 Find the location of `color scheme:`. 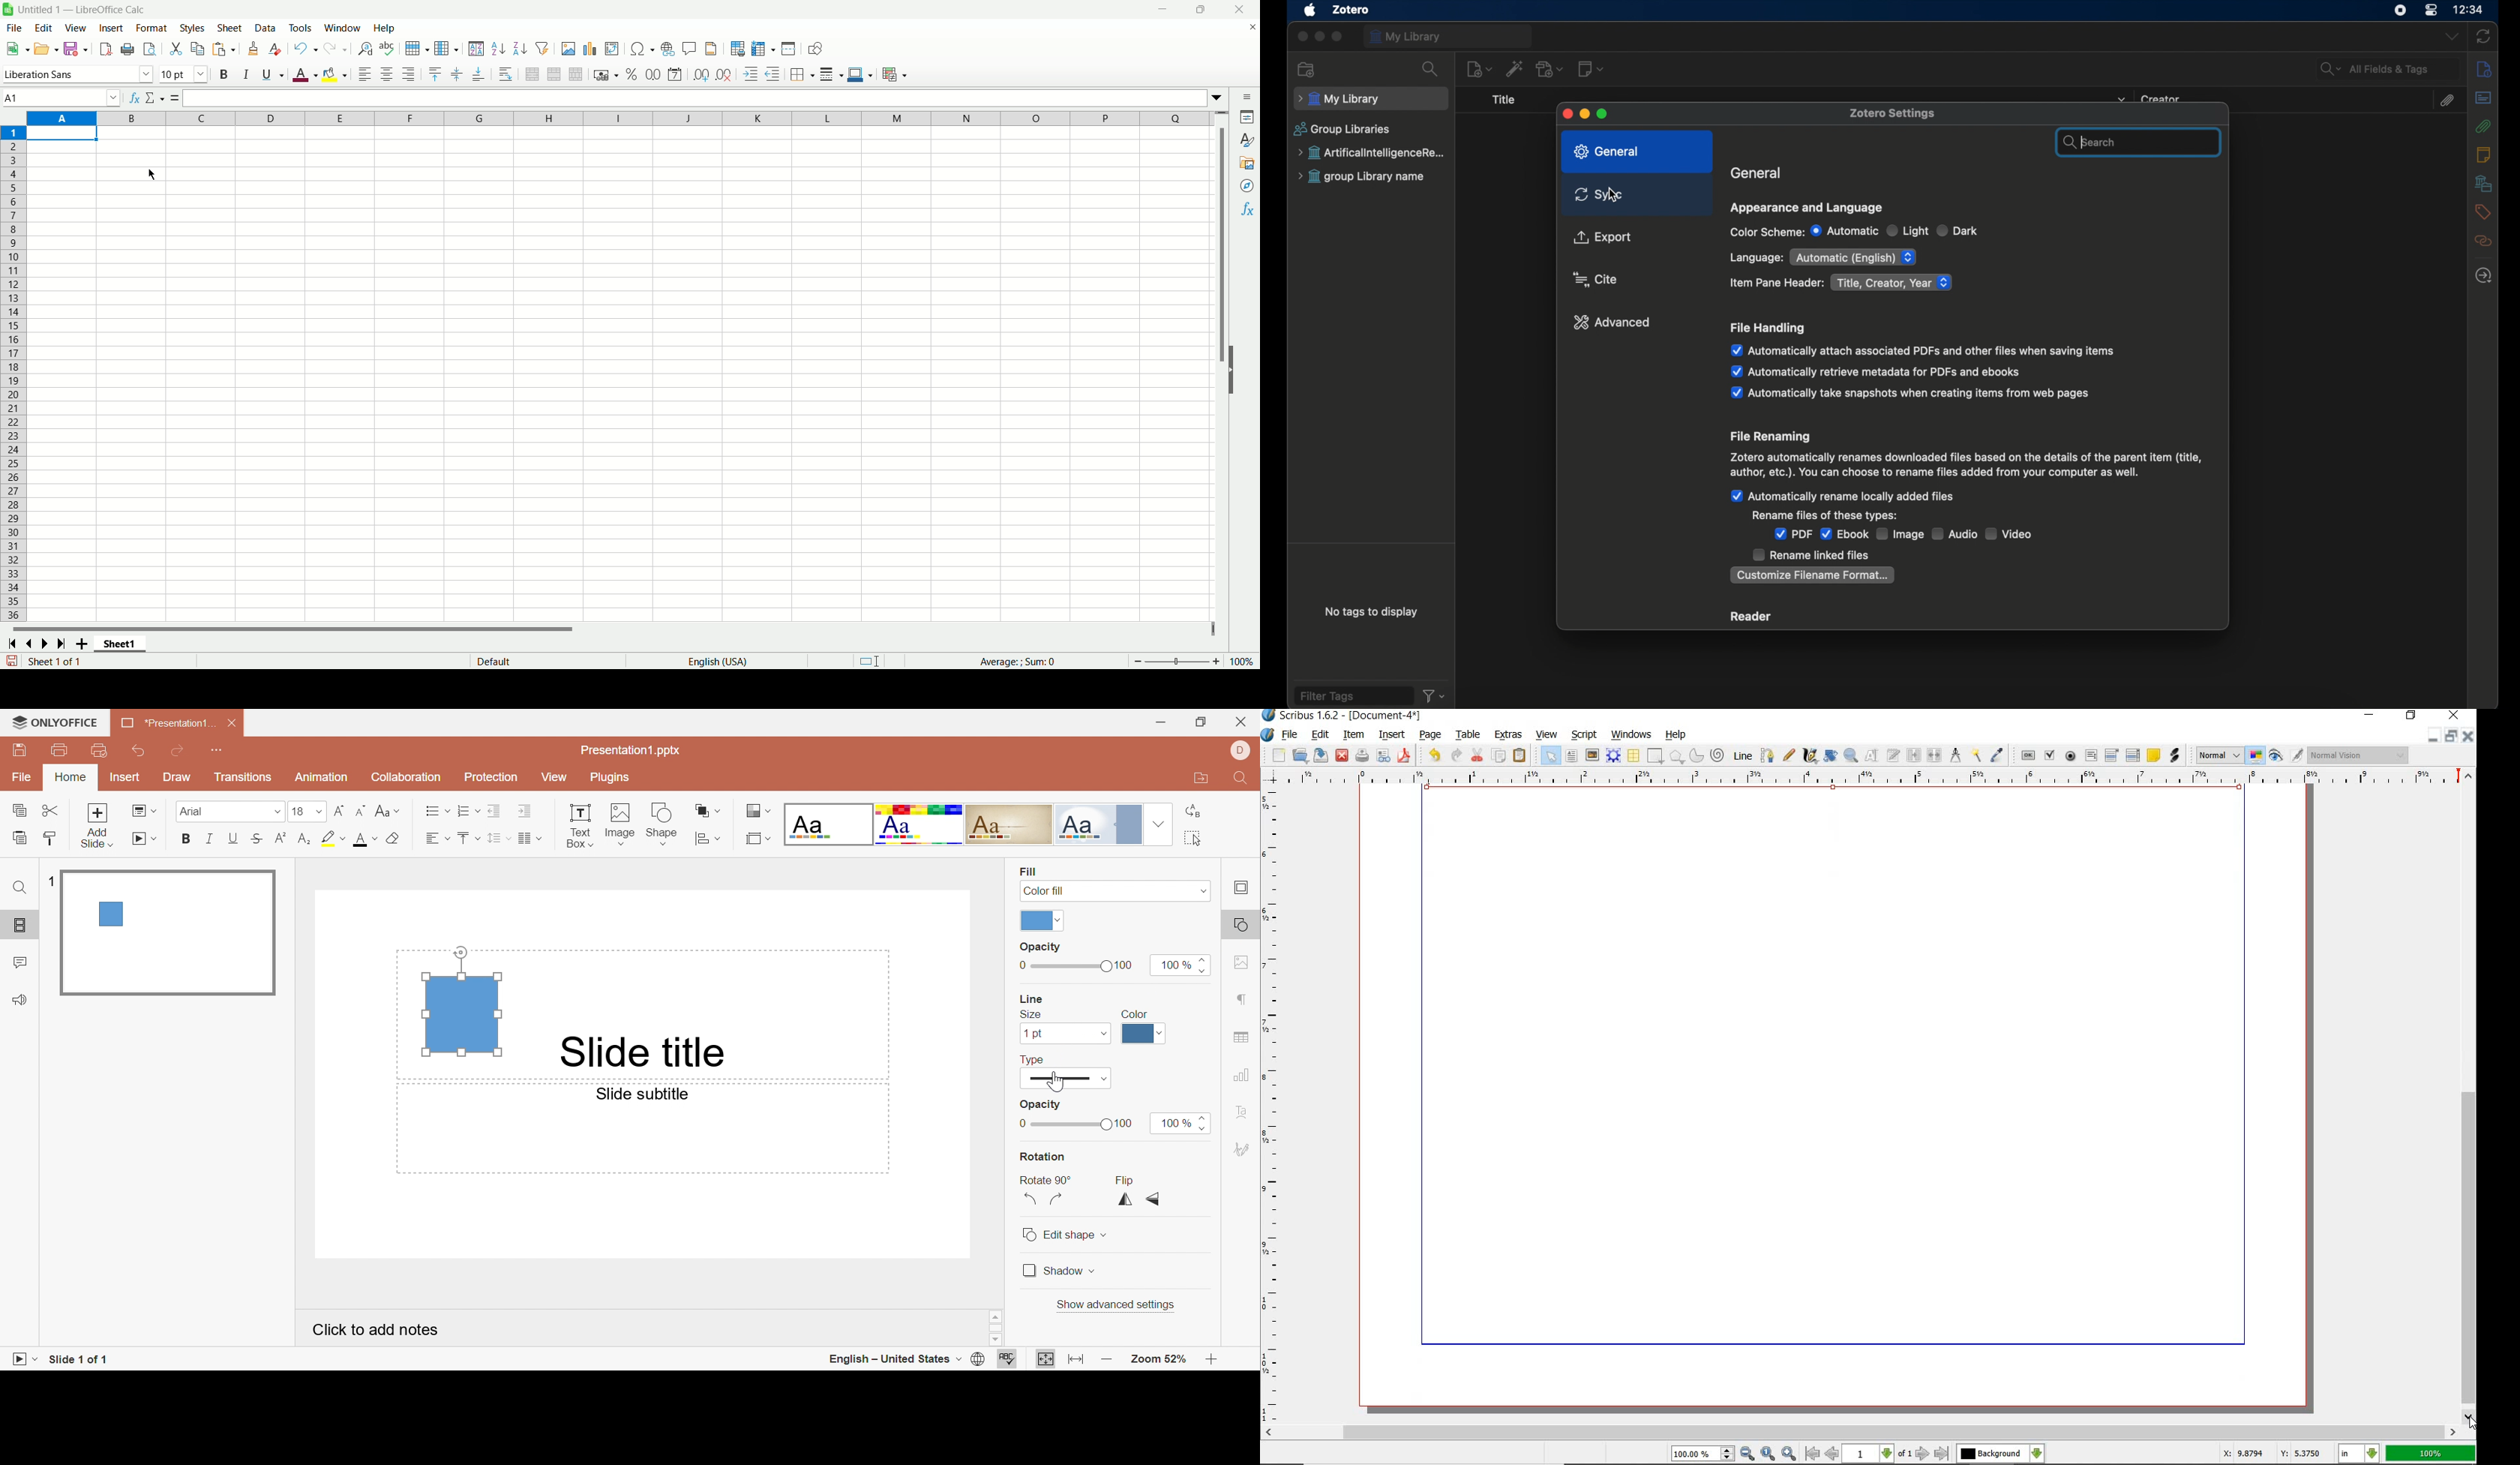

color scheme: is located at coordinates (1765, 232).